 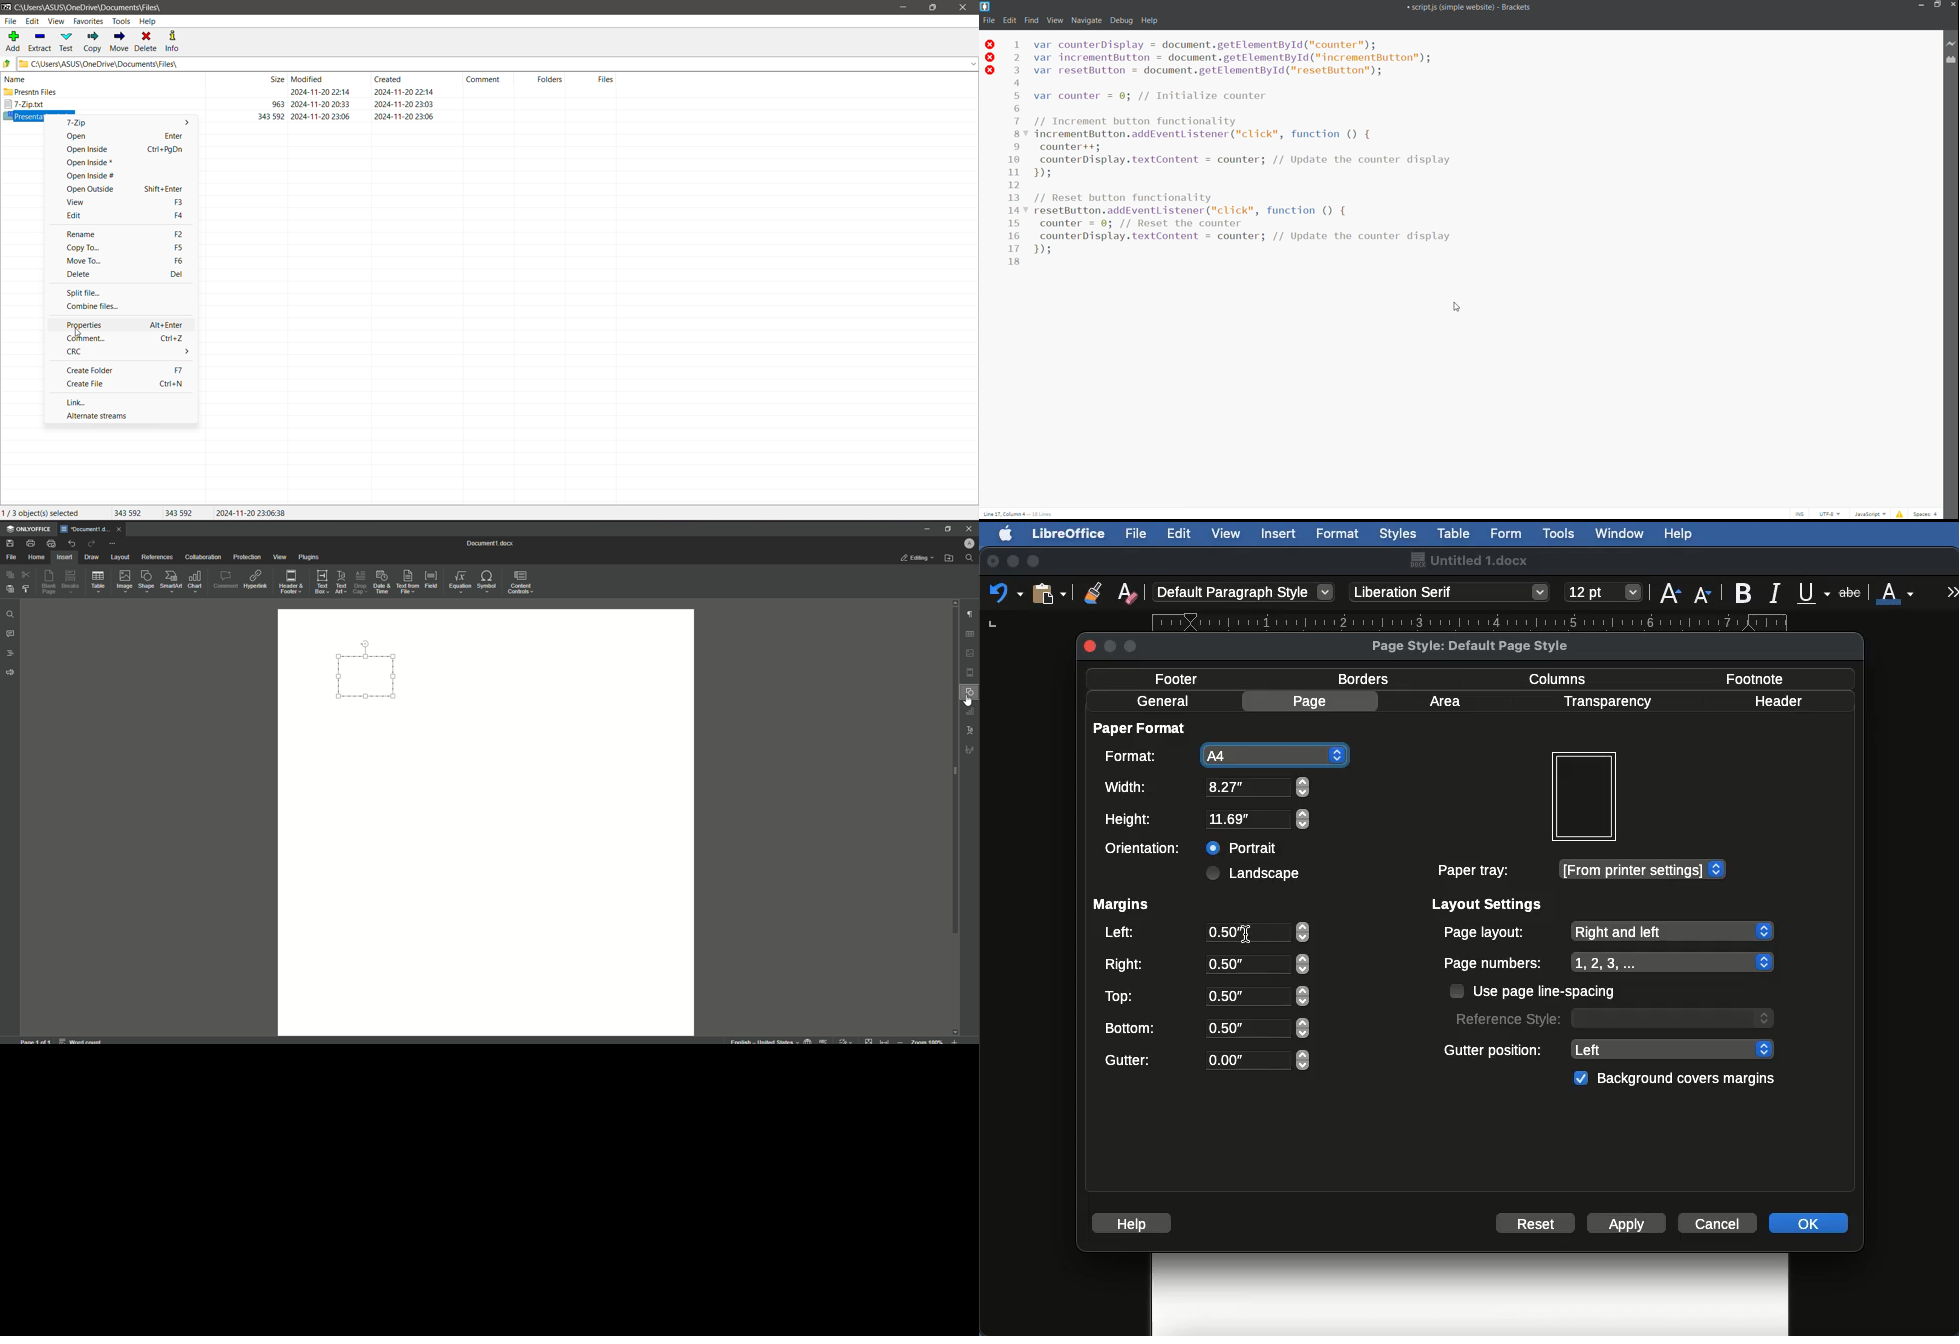 I want to click on Chart, so click(x=195, y=582).